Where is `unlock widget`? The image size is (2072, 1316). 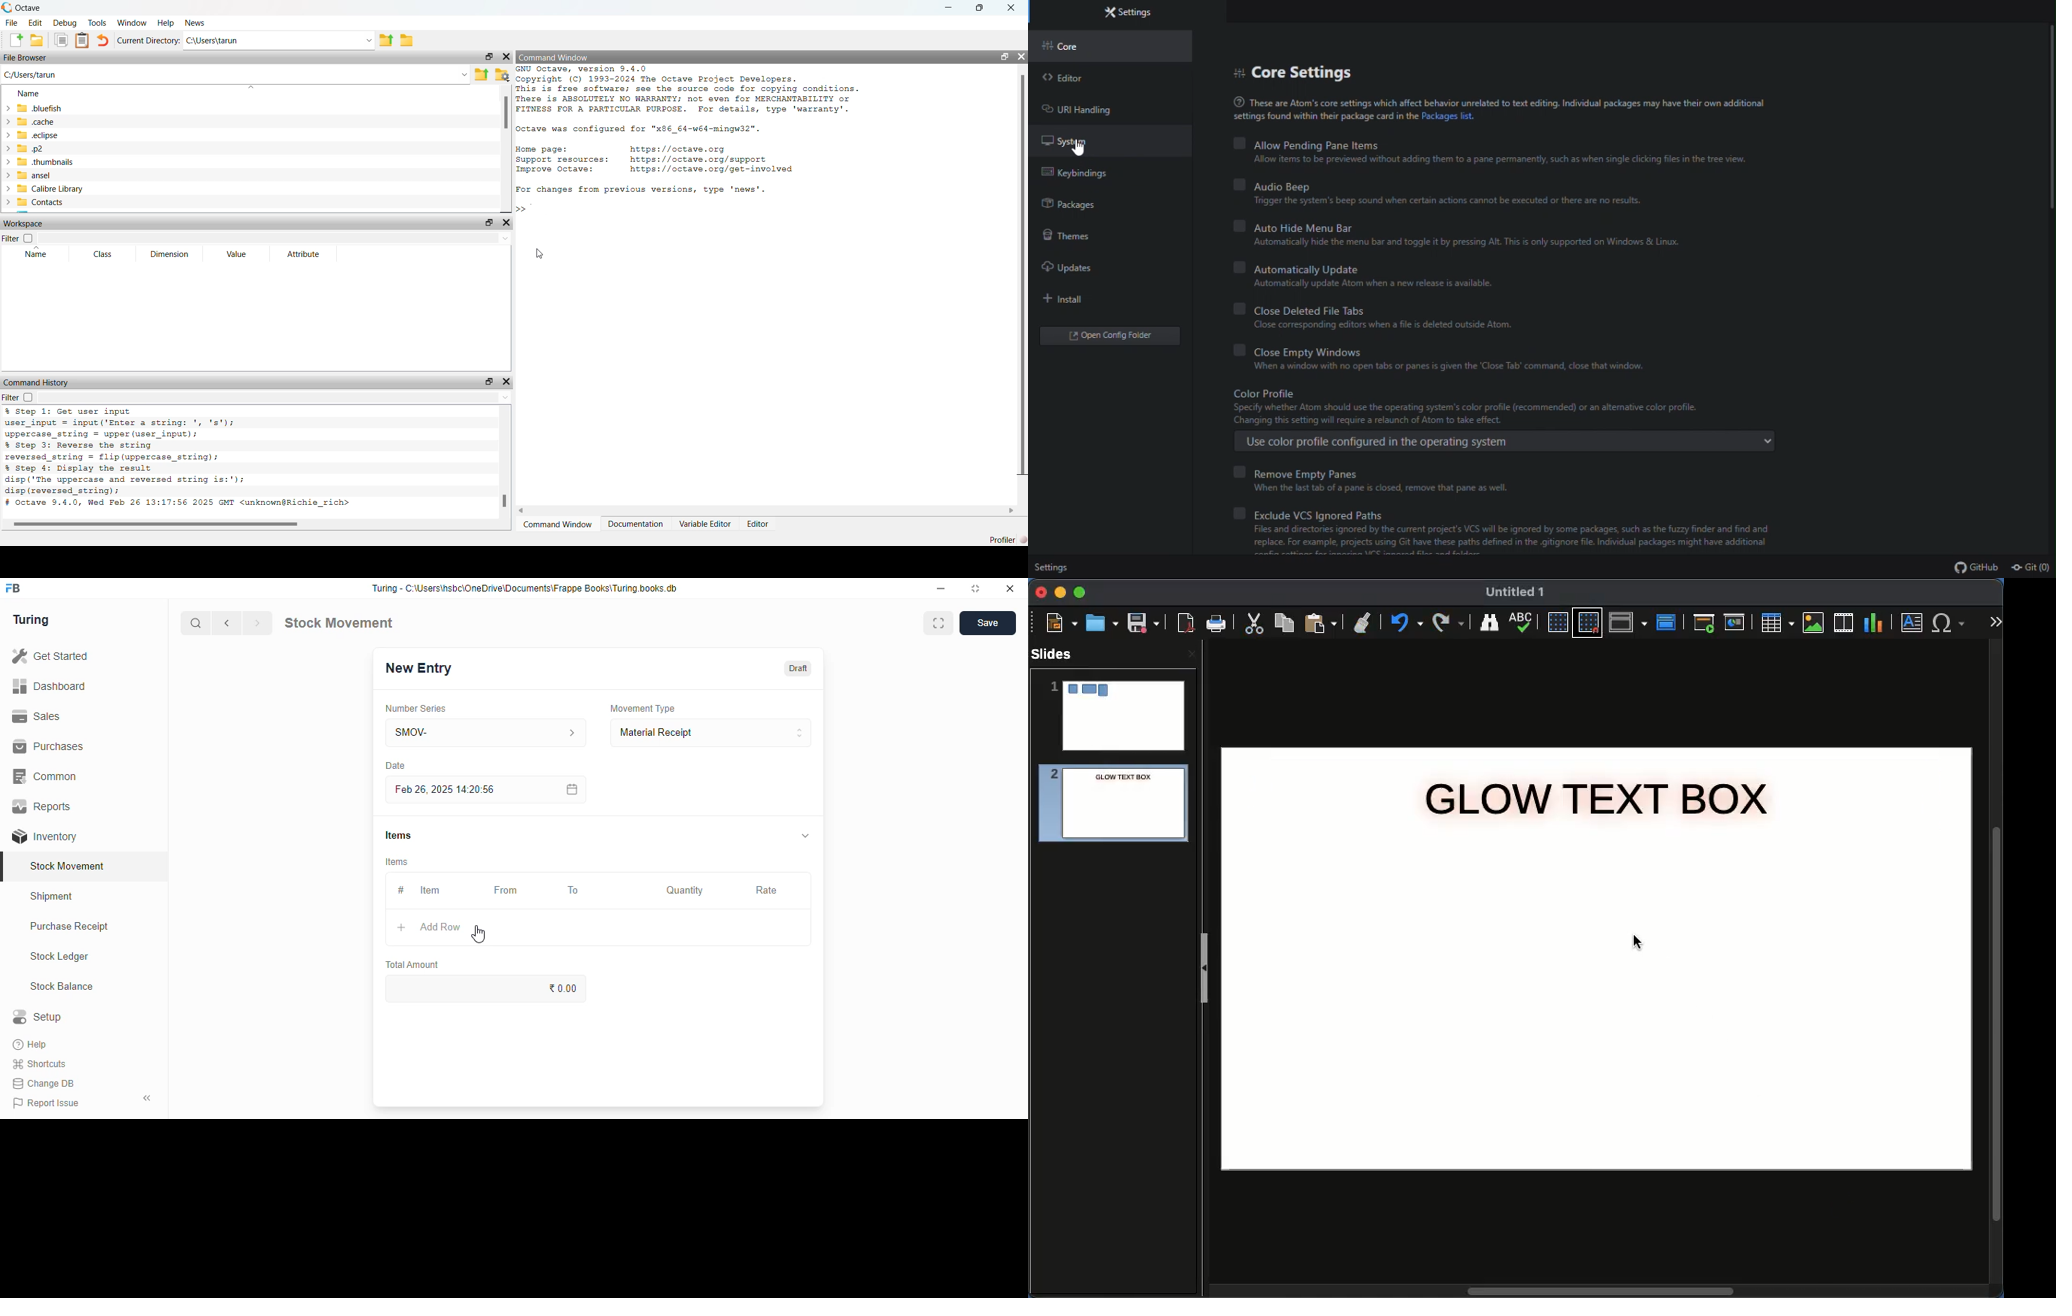 unlock widget is located at coordinates (1004, 56).